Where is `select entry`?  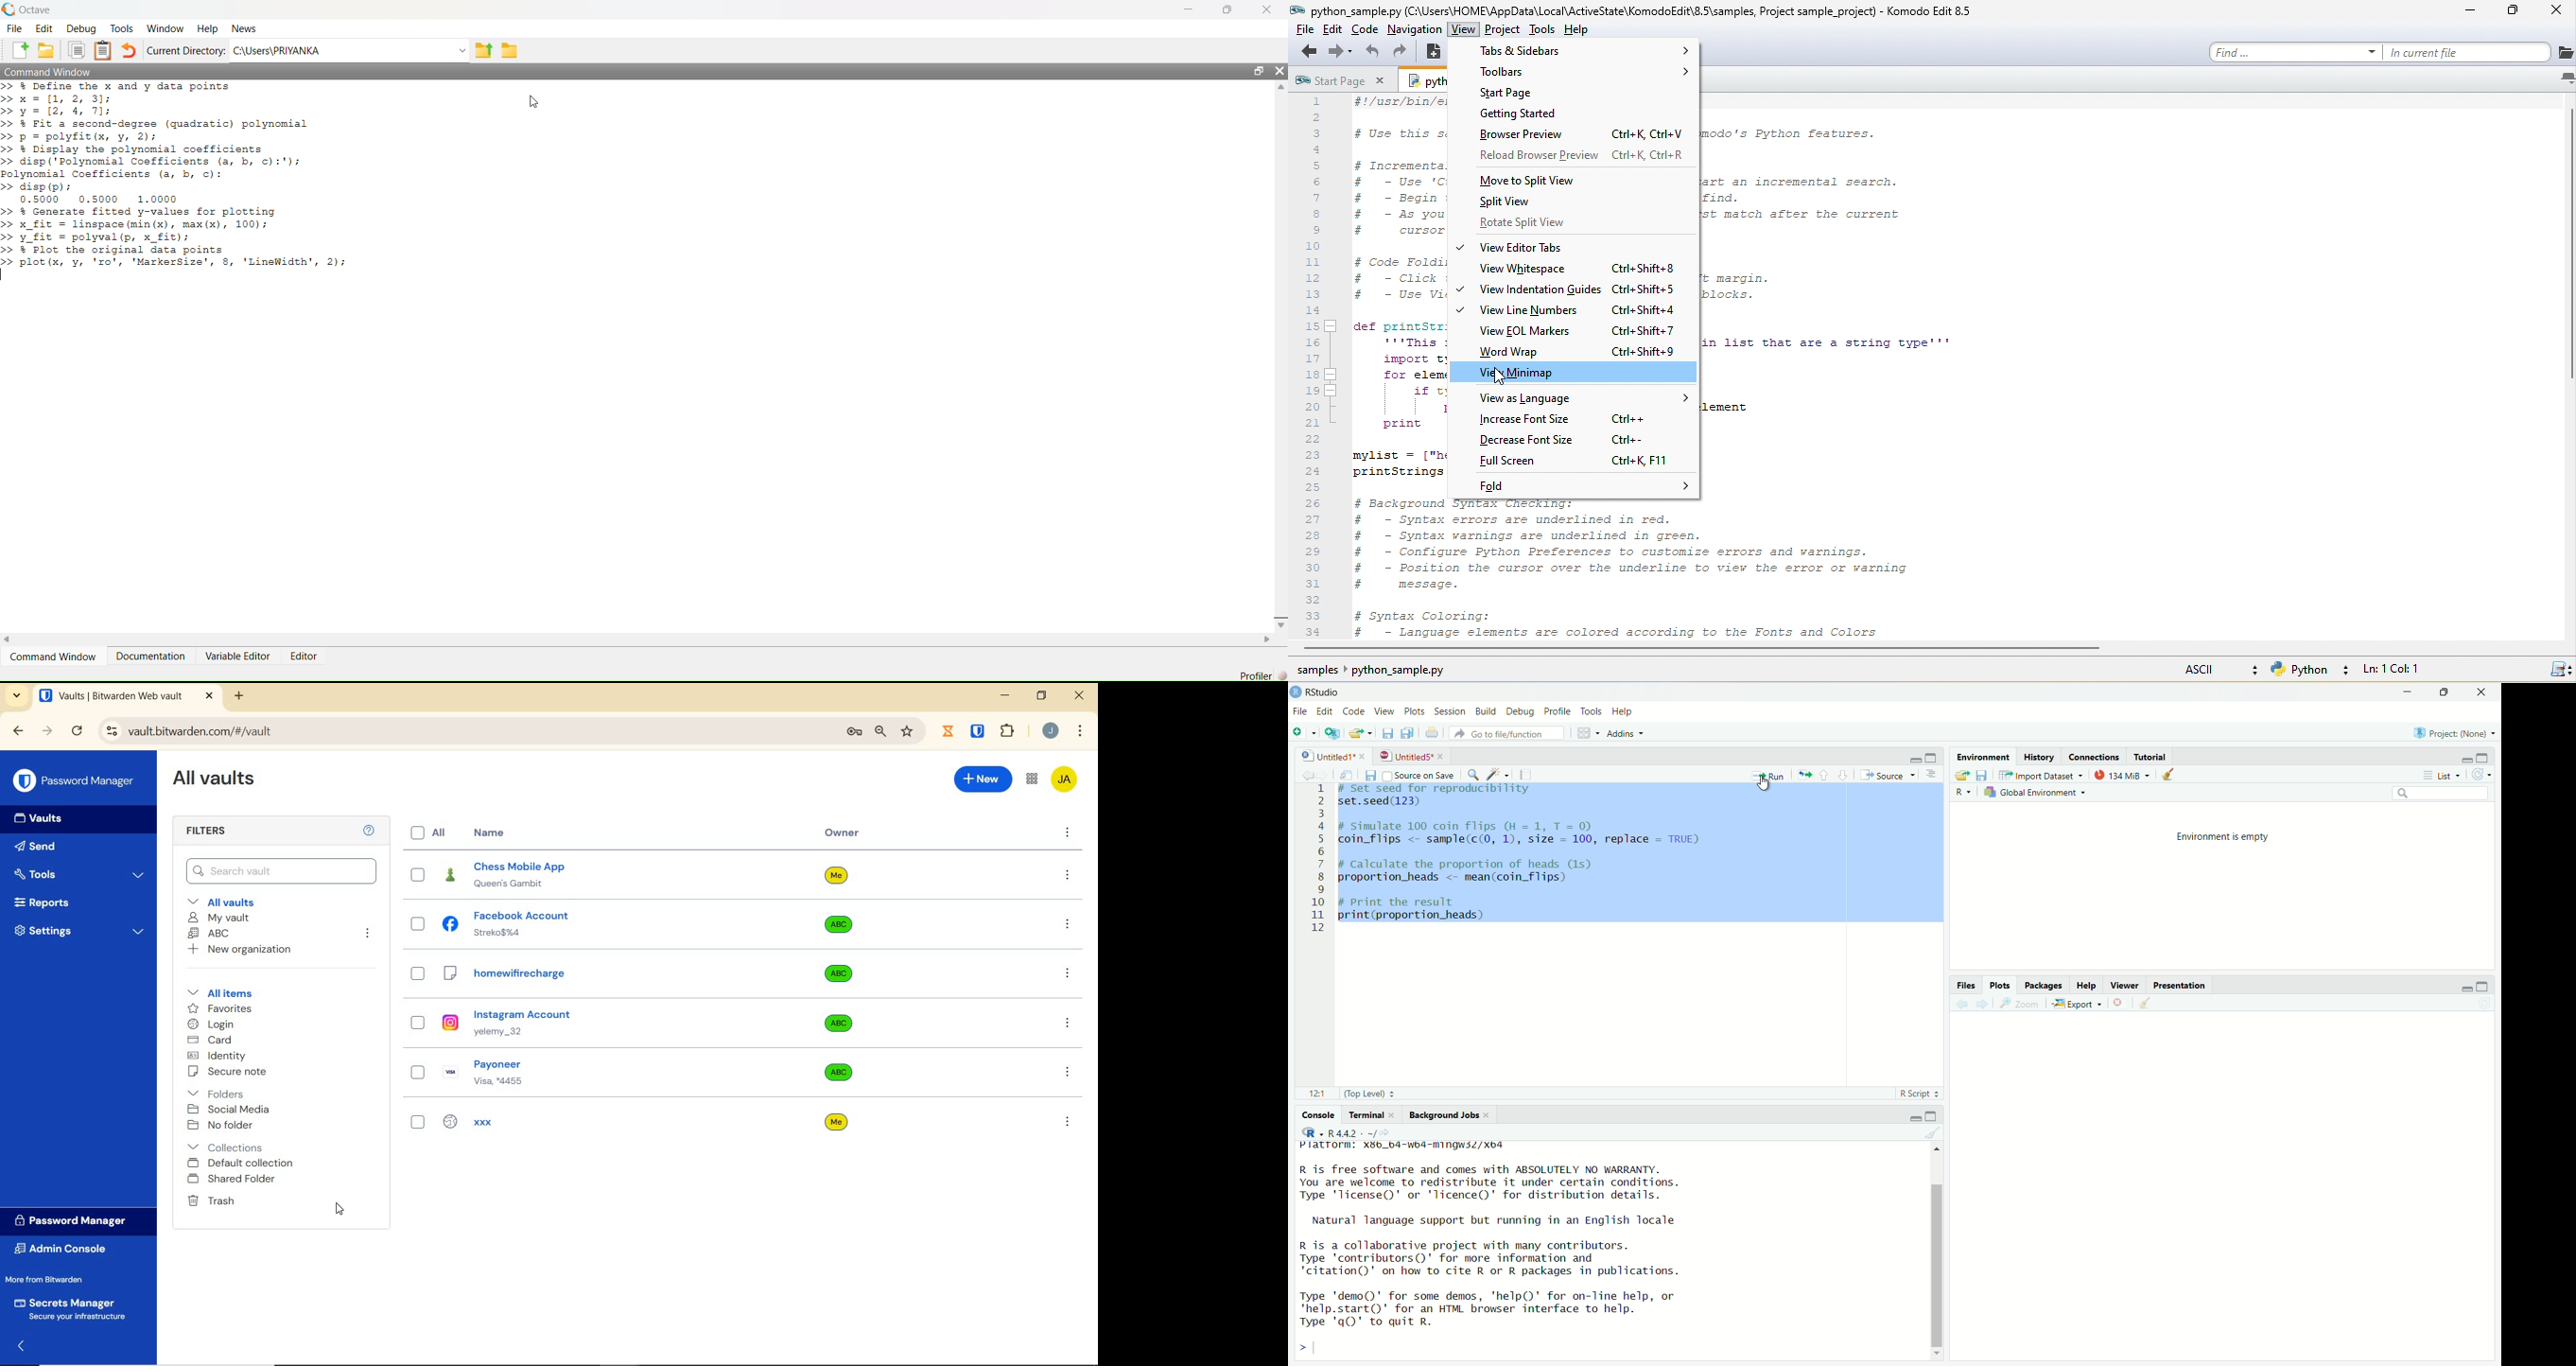
select entry is located at coordinates (417, 1072).